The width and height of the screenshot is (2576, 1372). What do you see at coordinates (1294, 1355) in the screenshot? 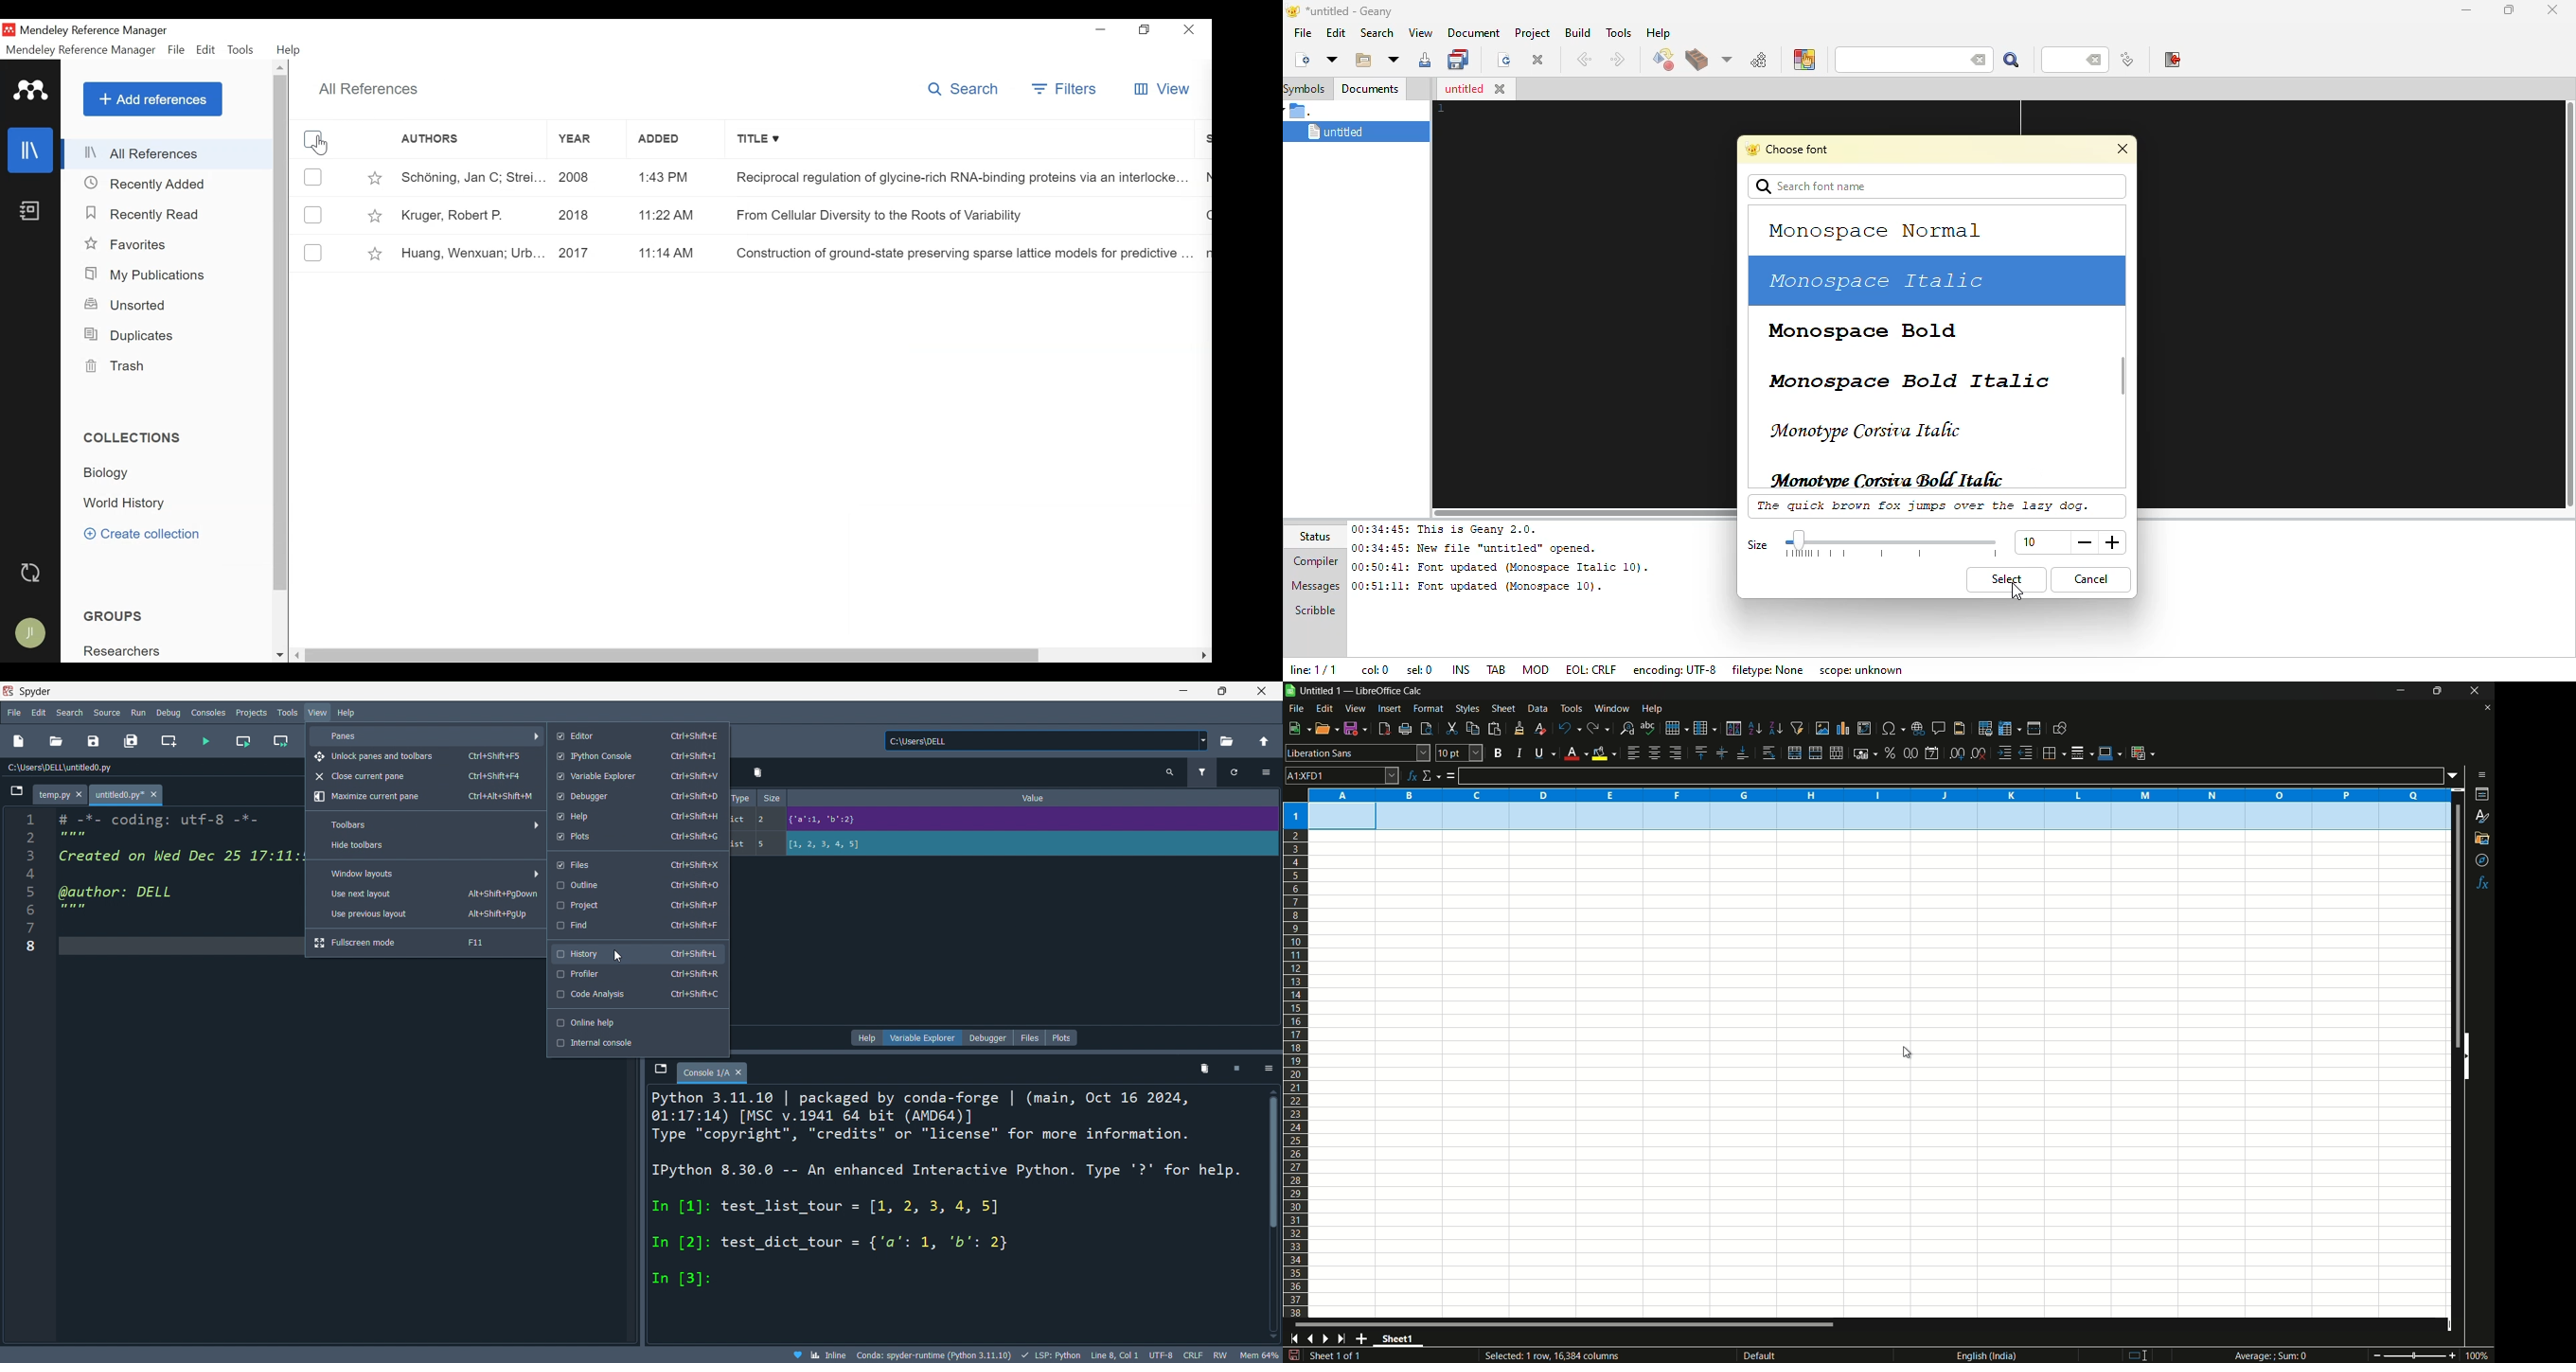
I see `save` at bounding box center [1294, 1355].